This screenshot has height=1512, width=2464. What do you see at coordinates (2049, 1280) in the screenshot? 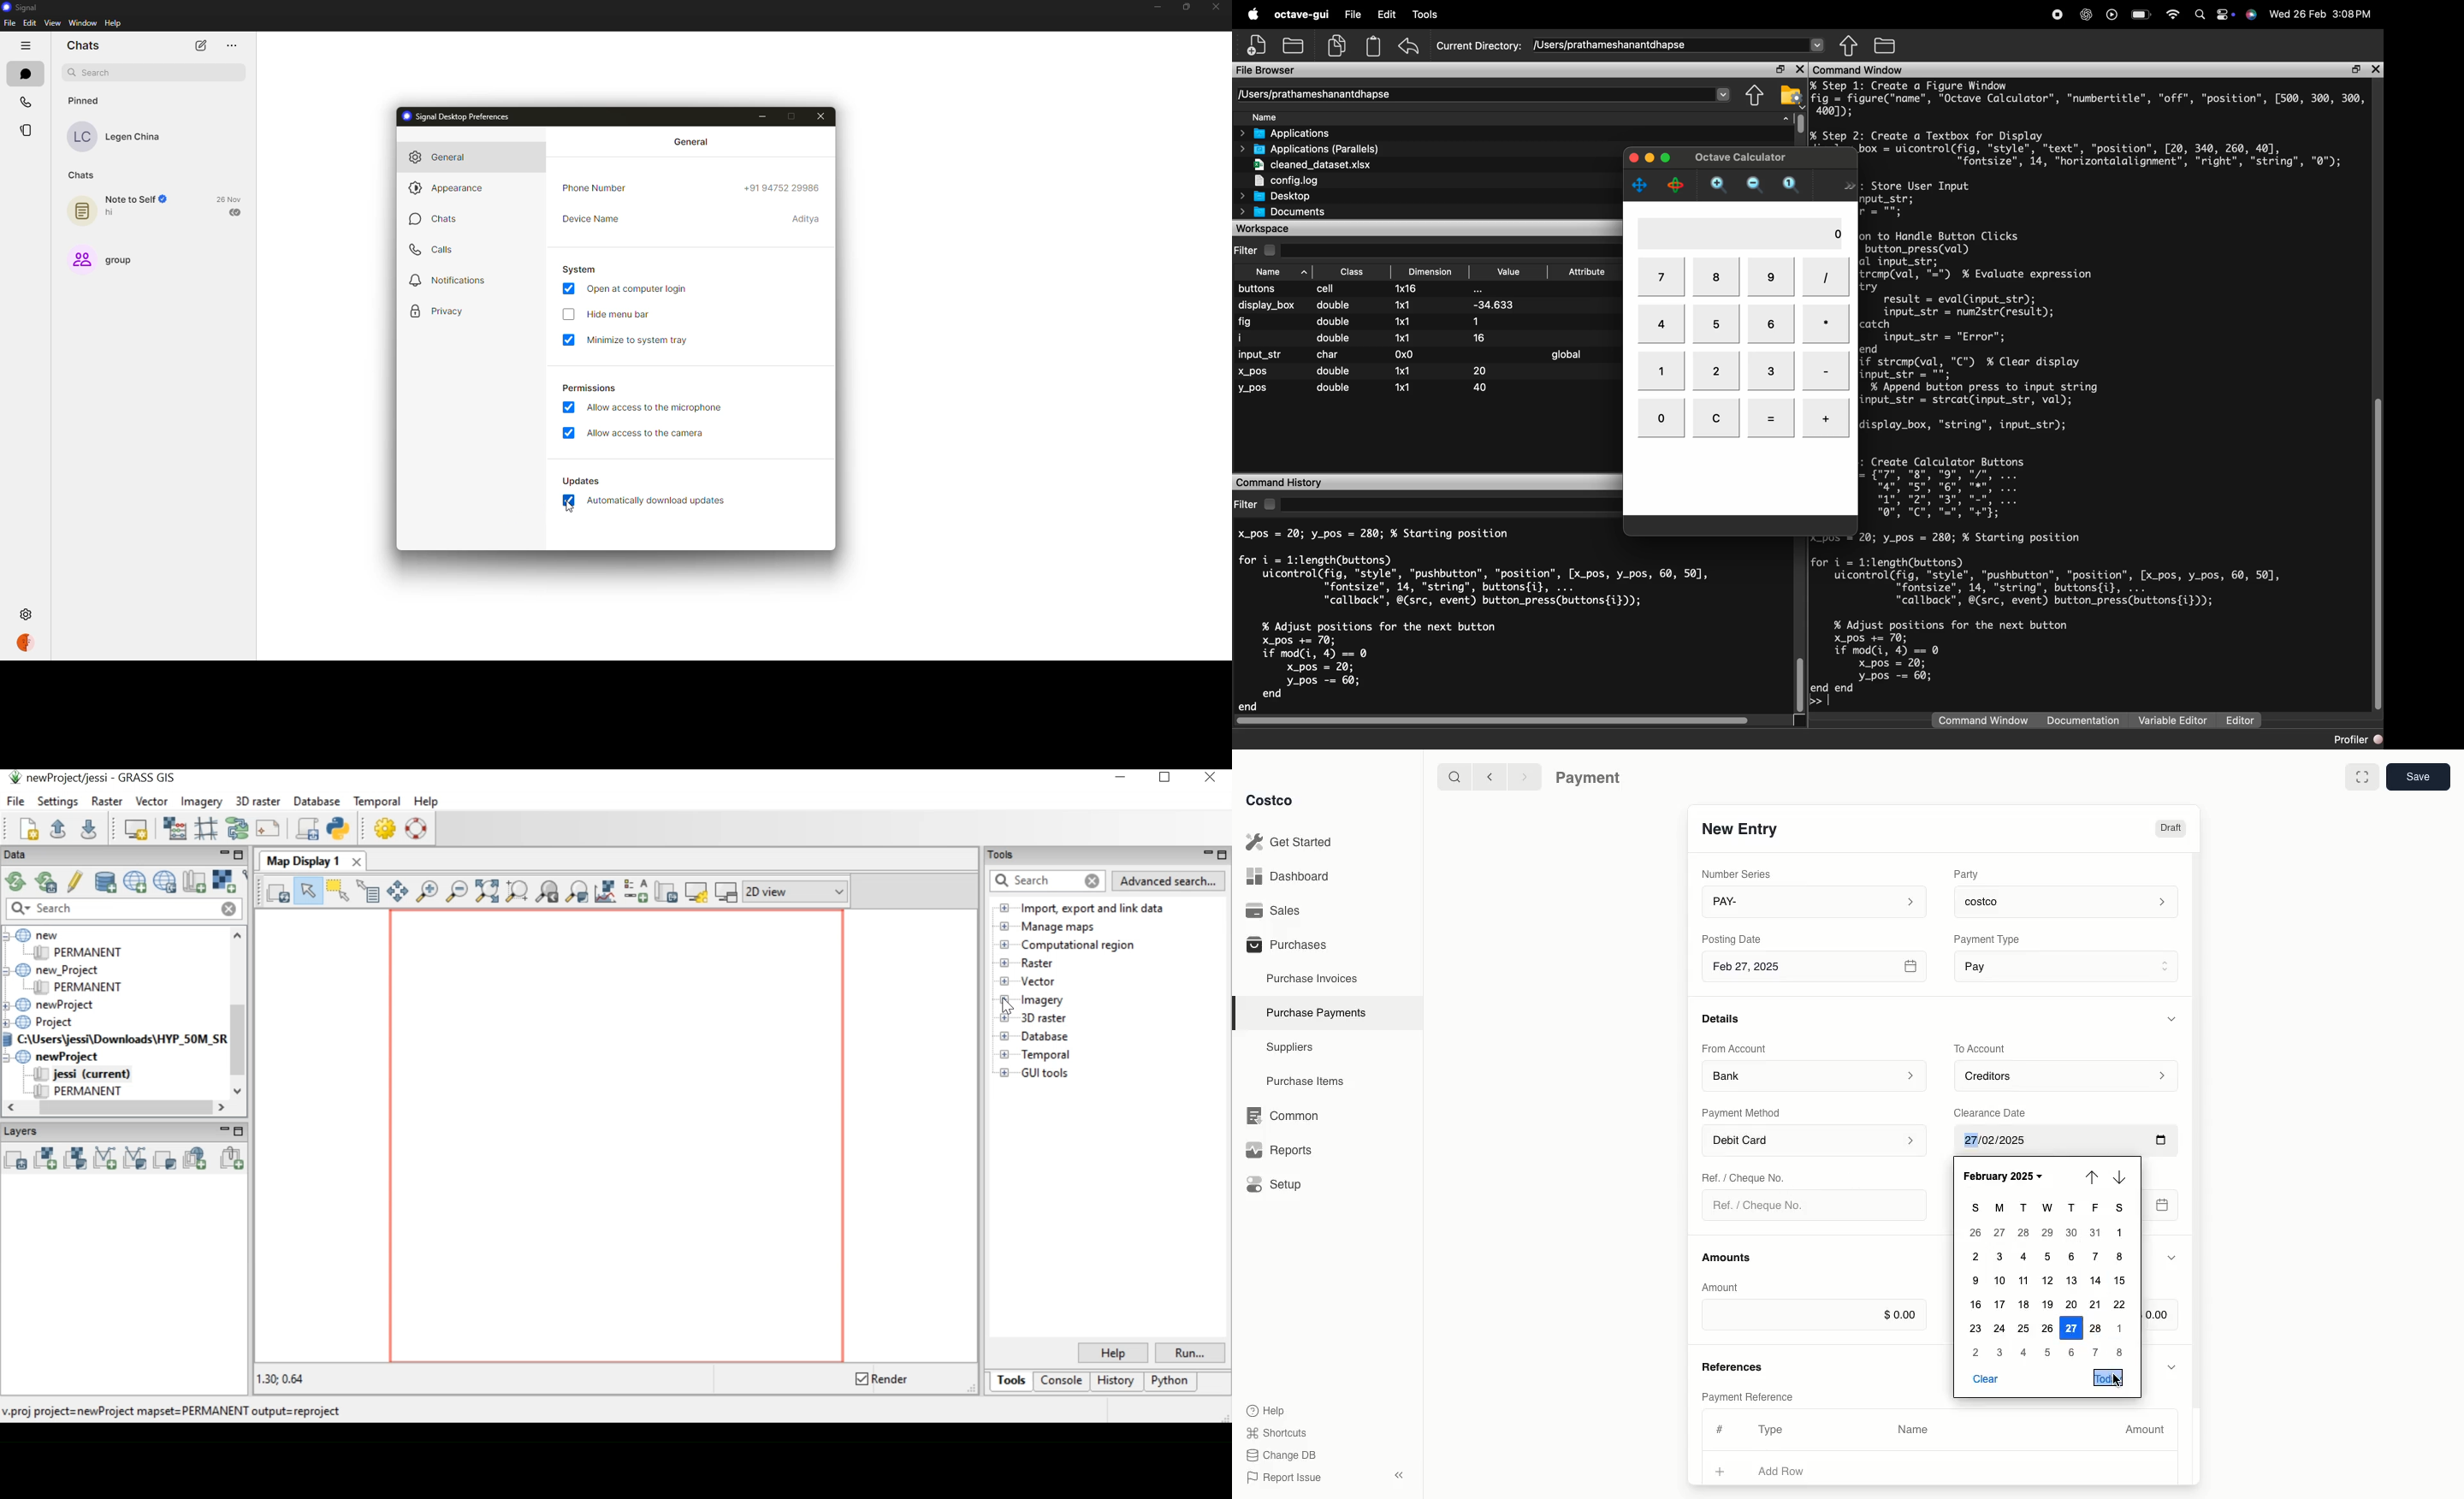
I see `Dates` at bounding box center [2049, 1280].